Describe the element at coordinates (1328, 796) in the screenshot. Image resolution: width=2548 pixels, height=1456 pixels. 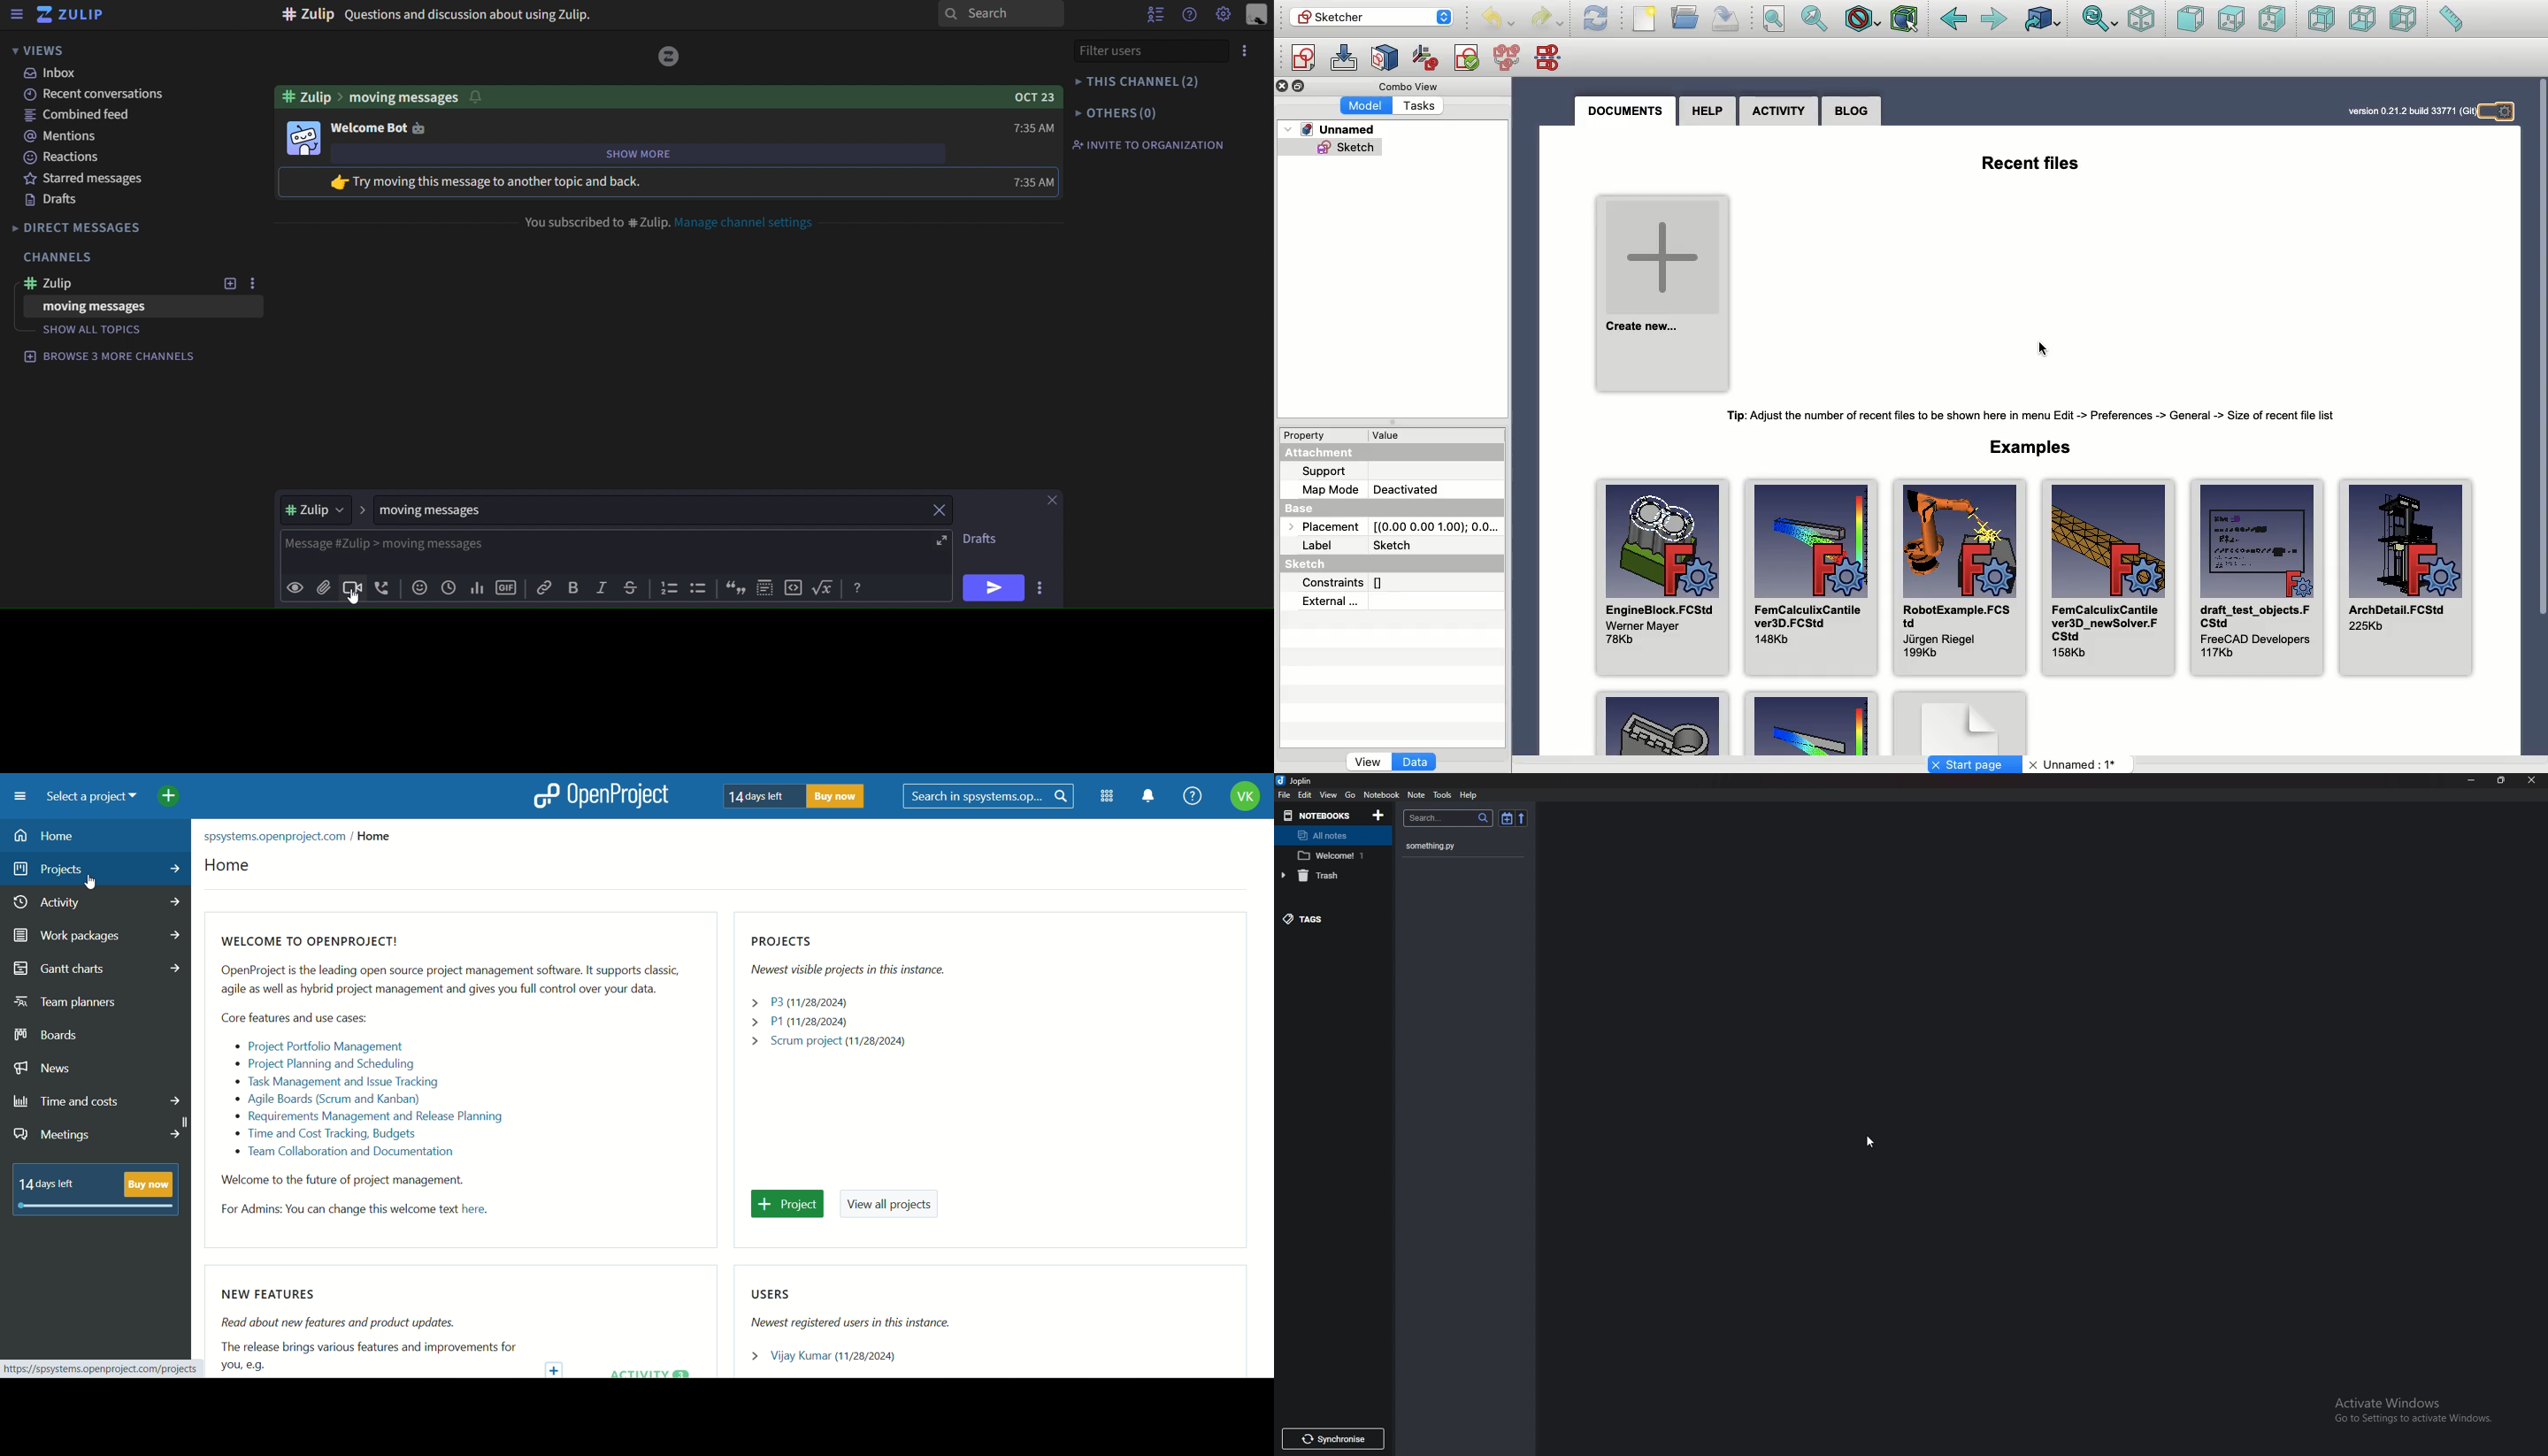
I see `View` at that location.